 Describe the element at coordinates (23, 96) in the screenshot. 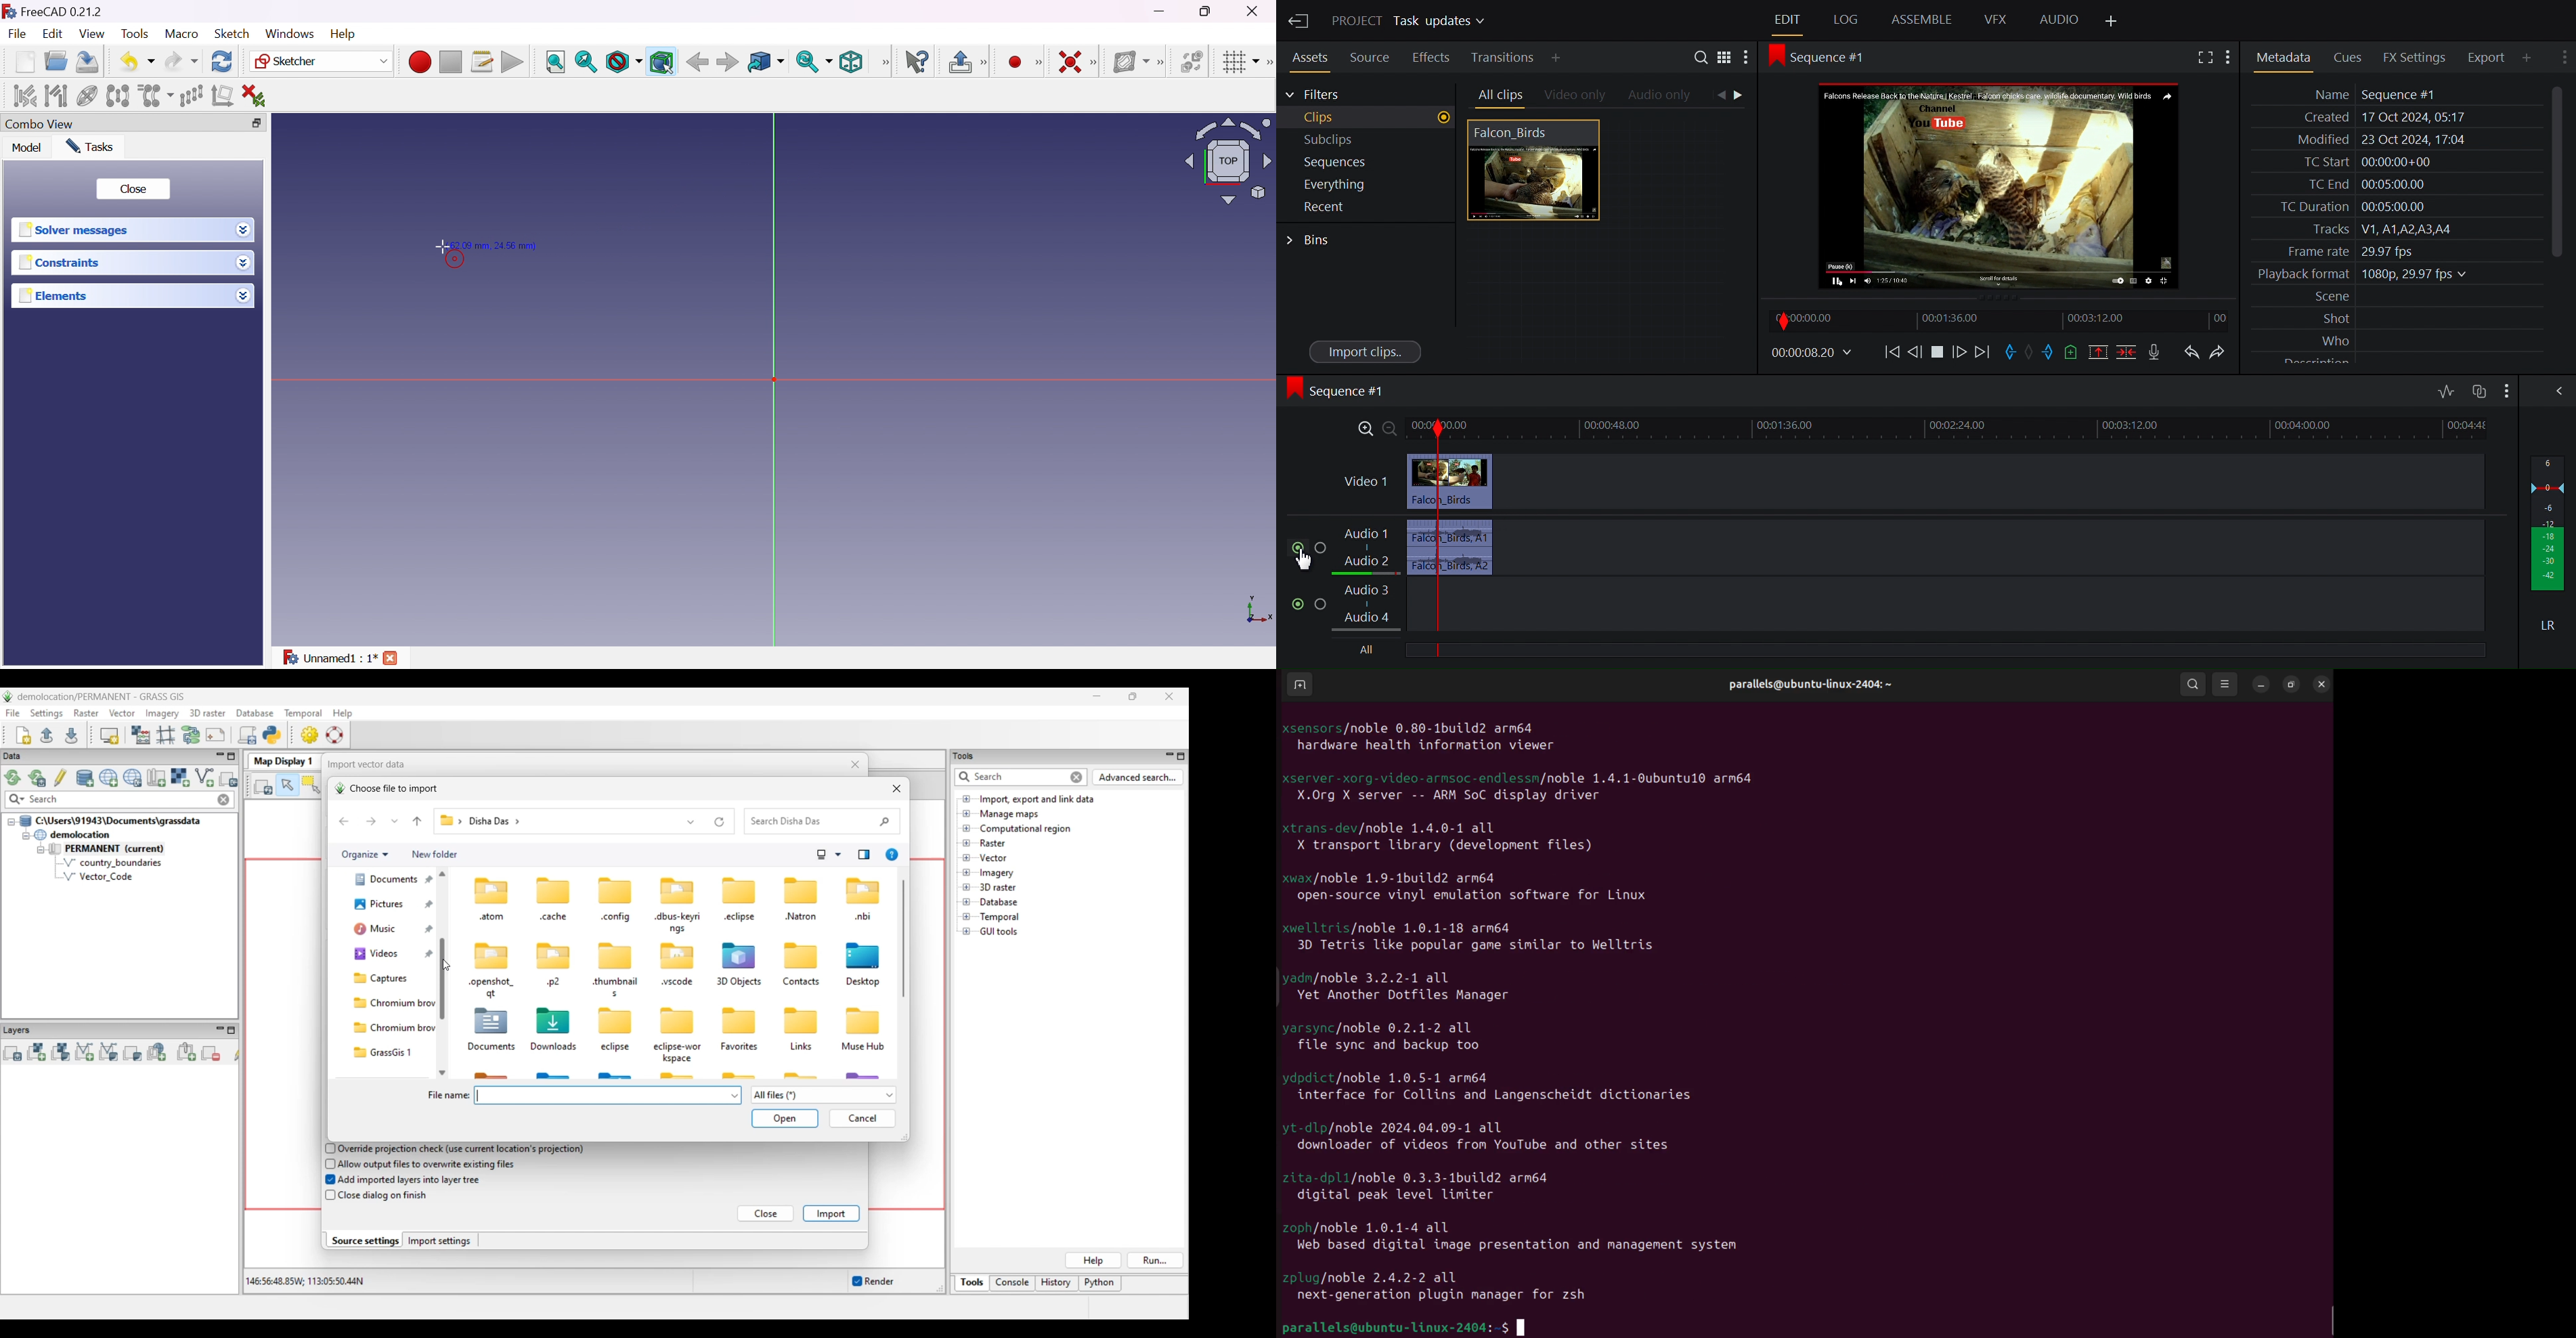

I see `Select associated constraints` at that location.